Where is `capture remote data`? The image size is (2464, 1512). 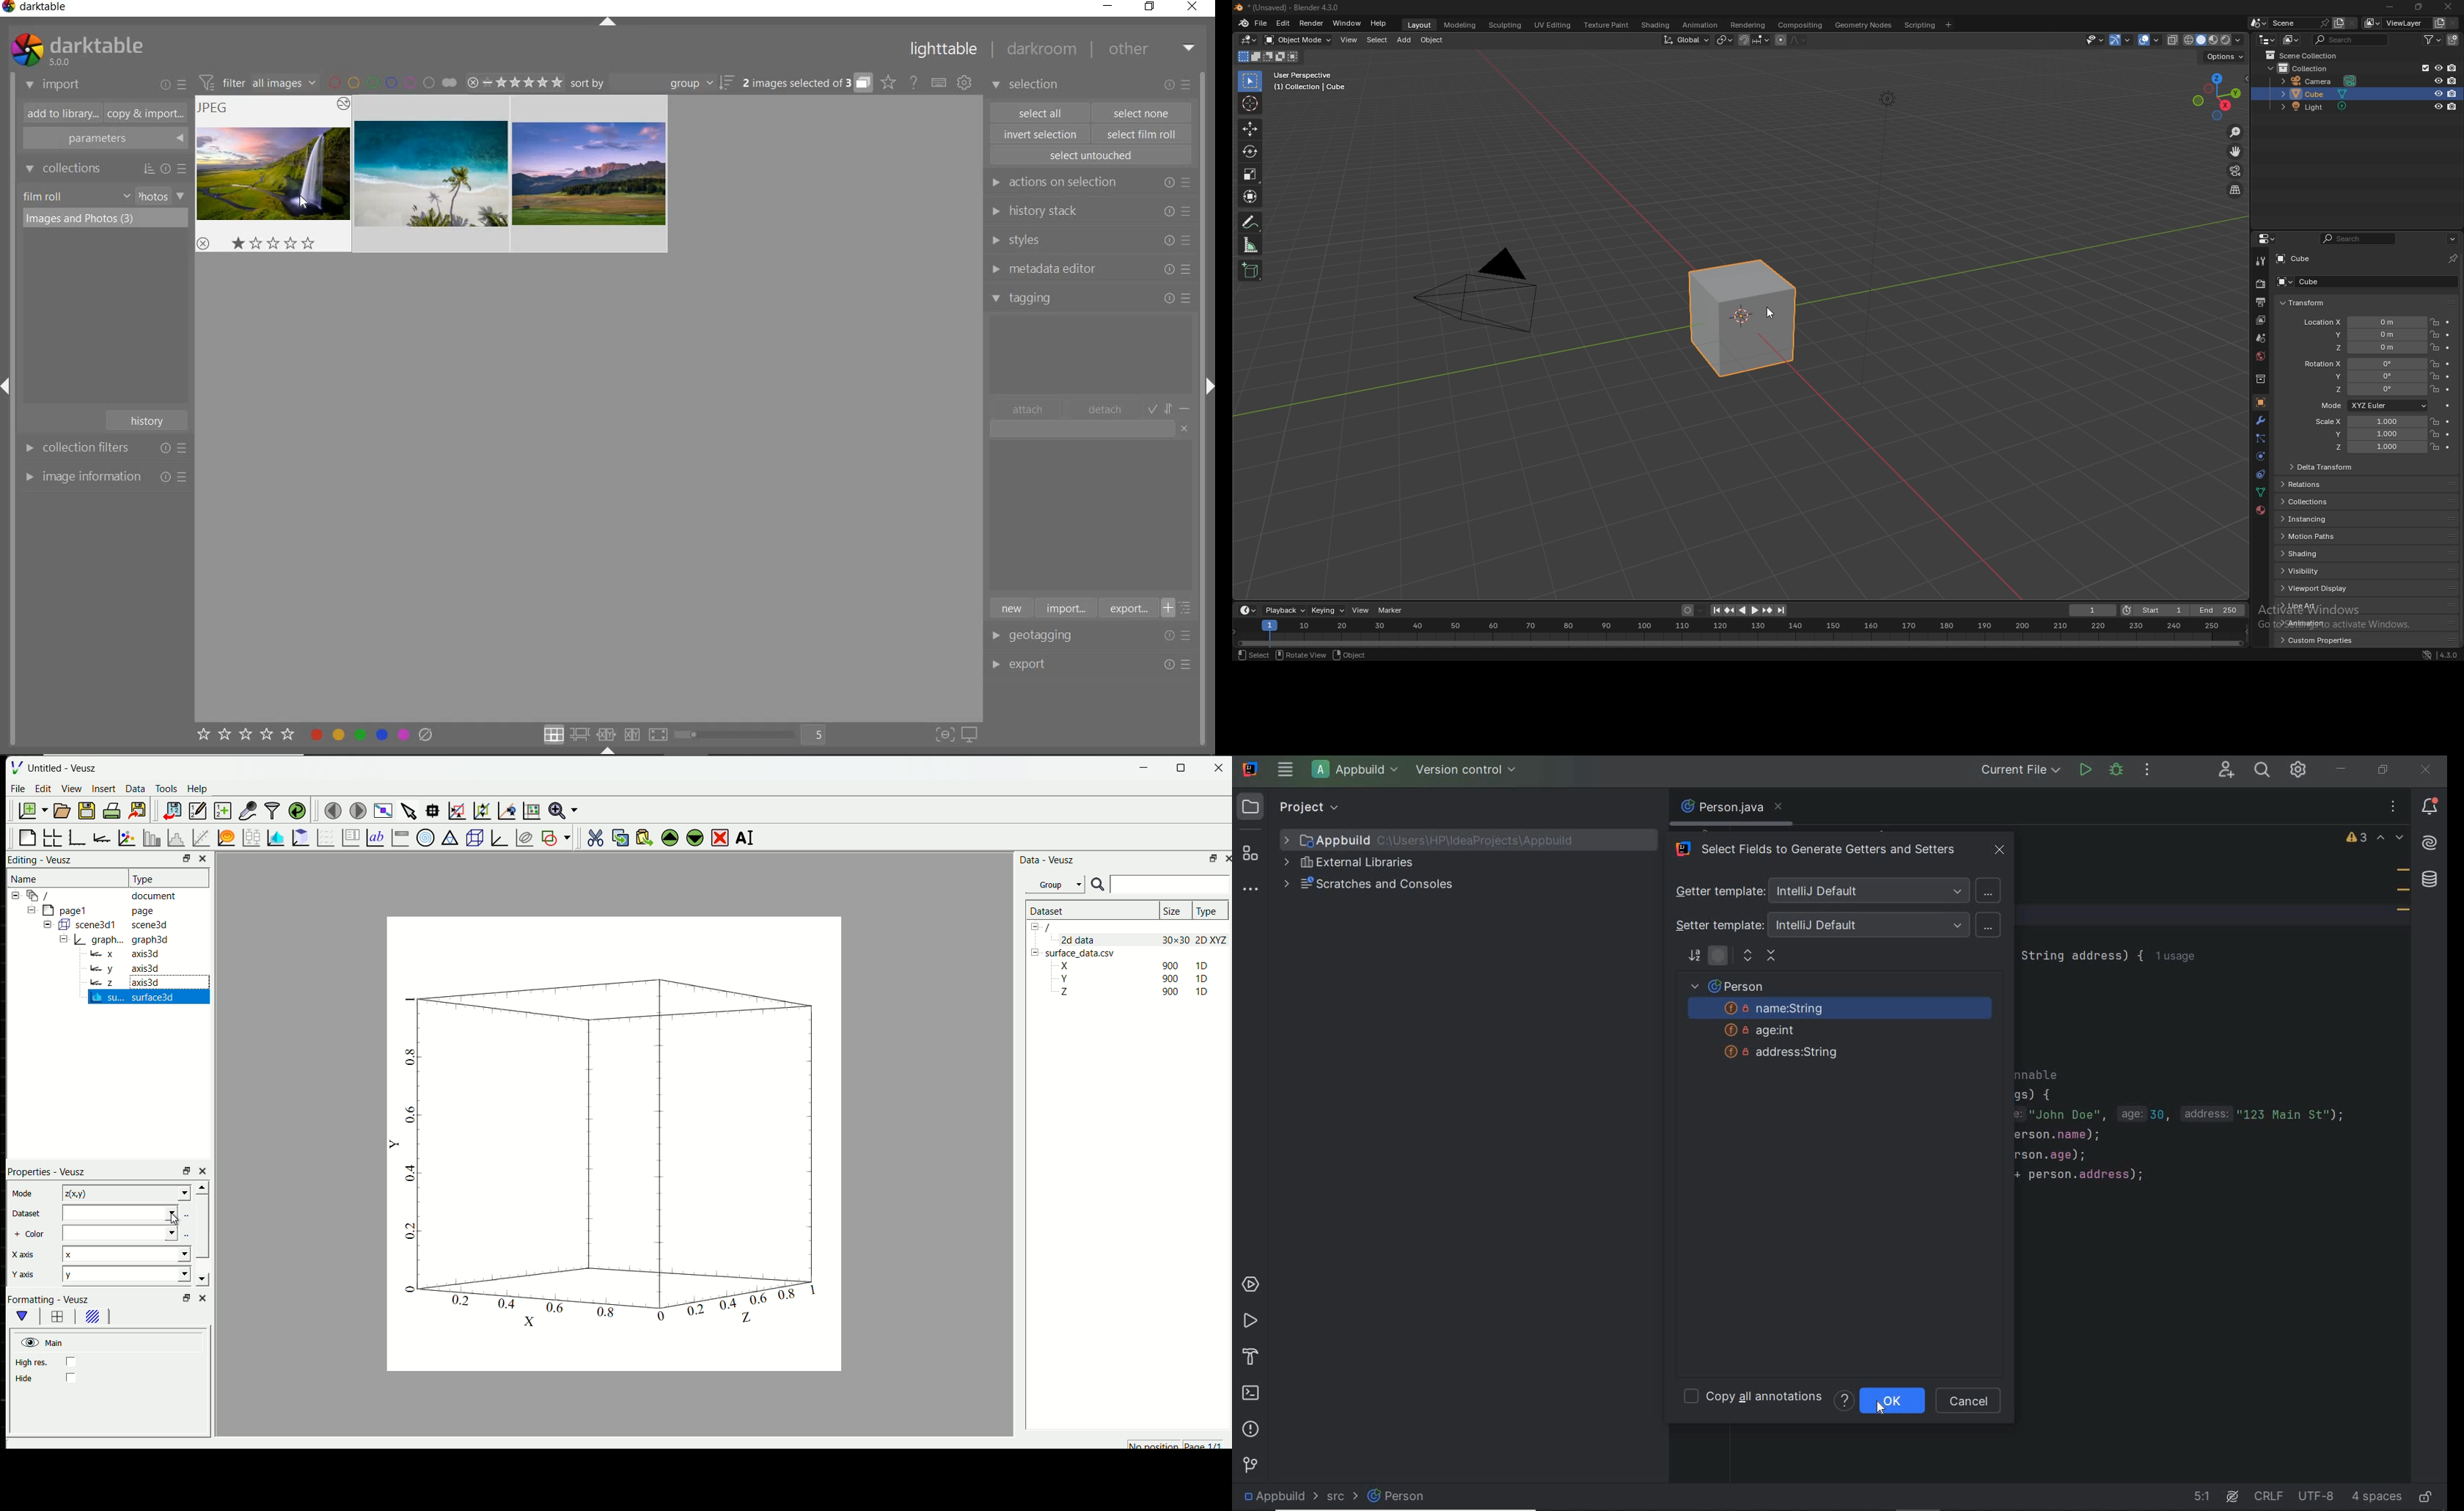 capture remote data is located at coordinates (248, 810).